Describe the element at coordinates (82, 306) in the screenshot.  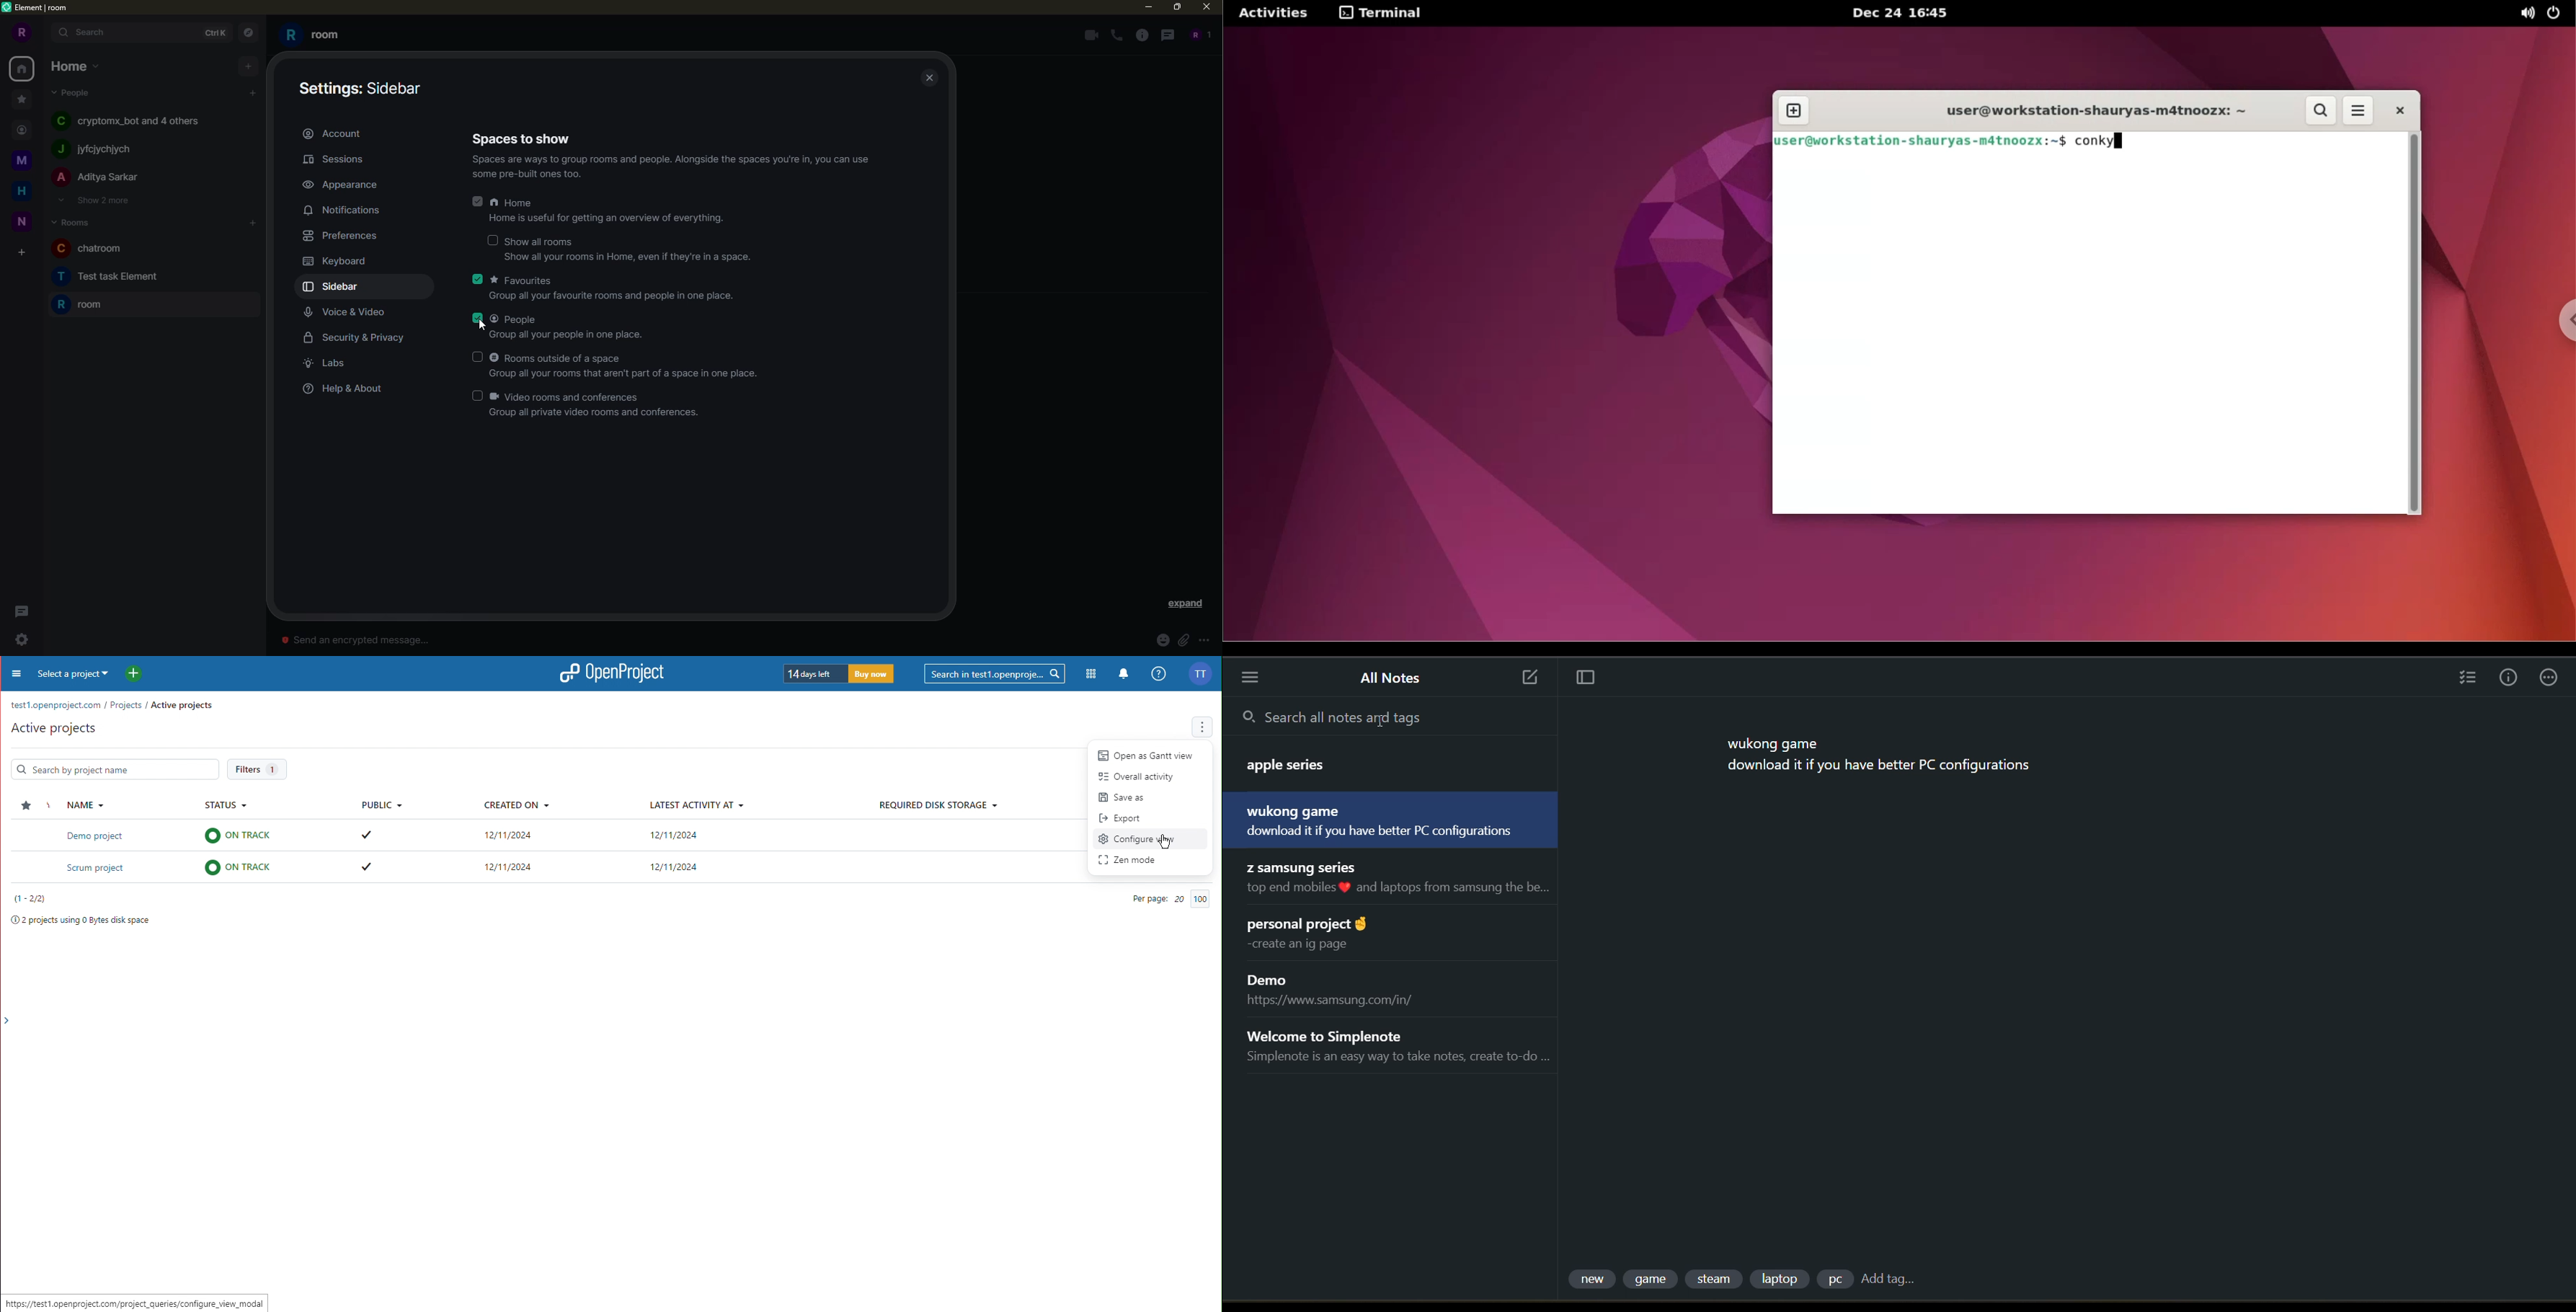
I see `R room` at that location.